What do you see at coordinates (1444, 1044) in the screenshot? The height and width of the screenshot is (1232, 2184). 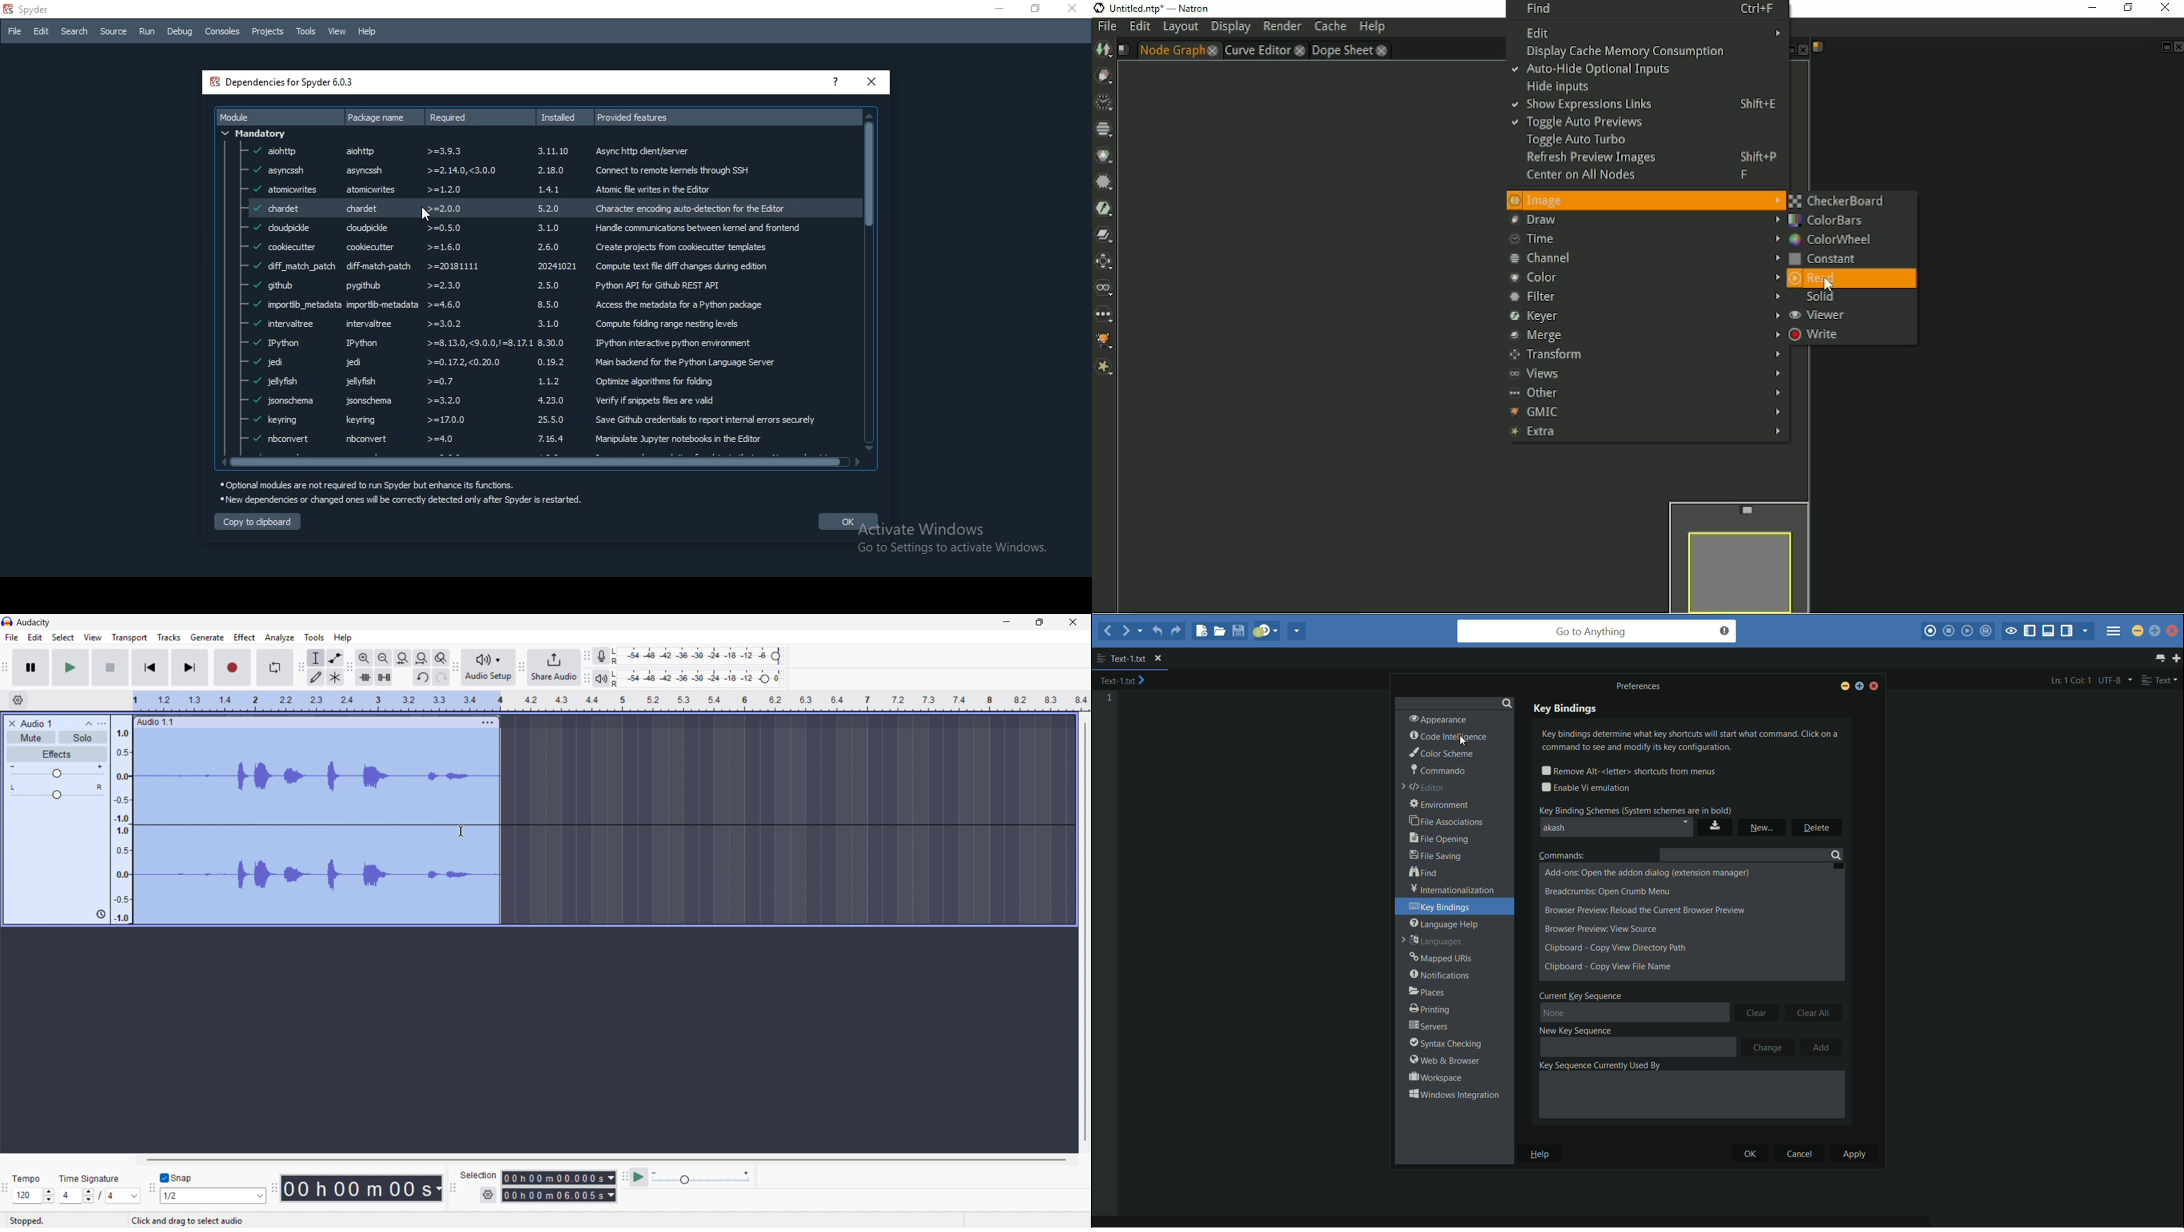 I see `syntax checking` at bounding box center [1444, 1044].